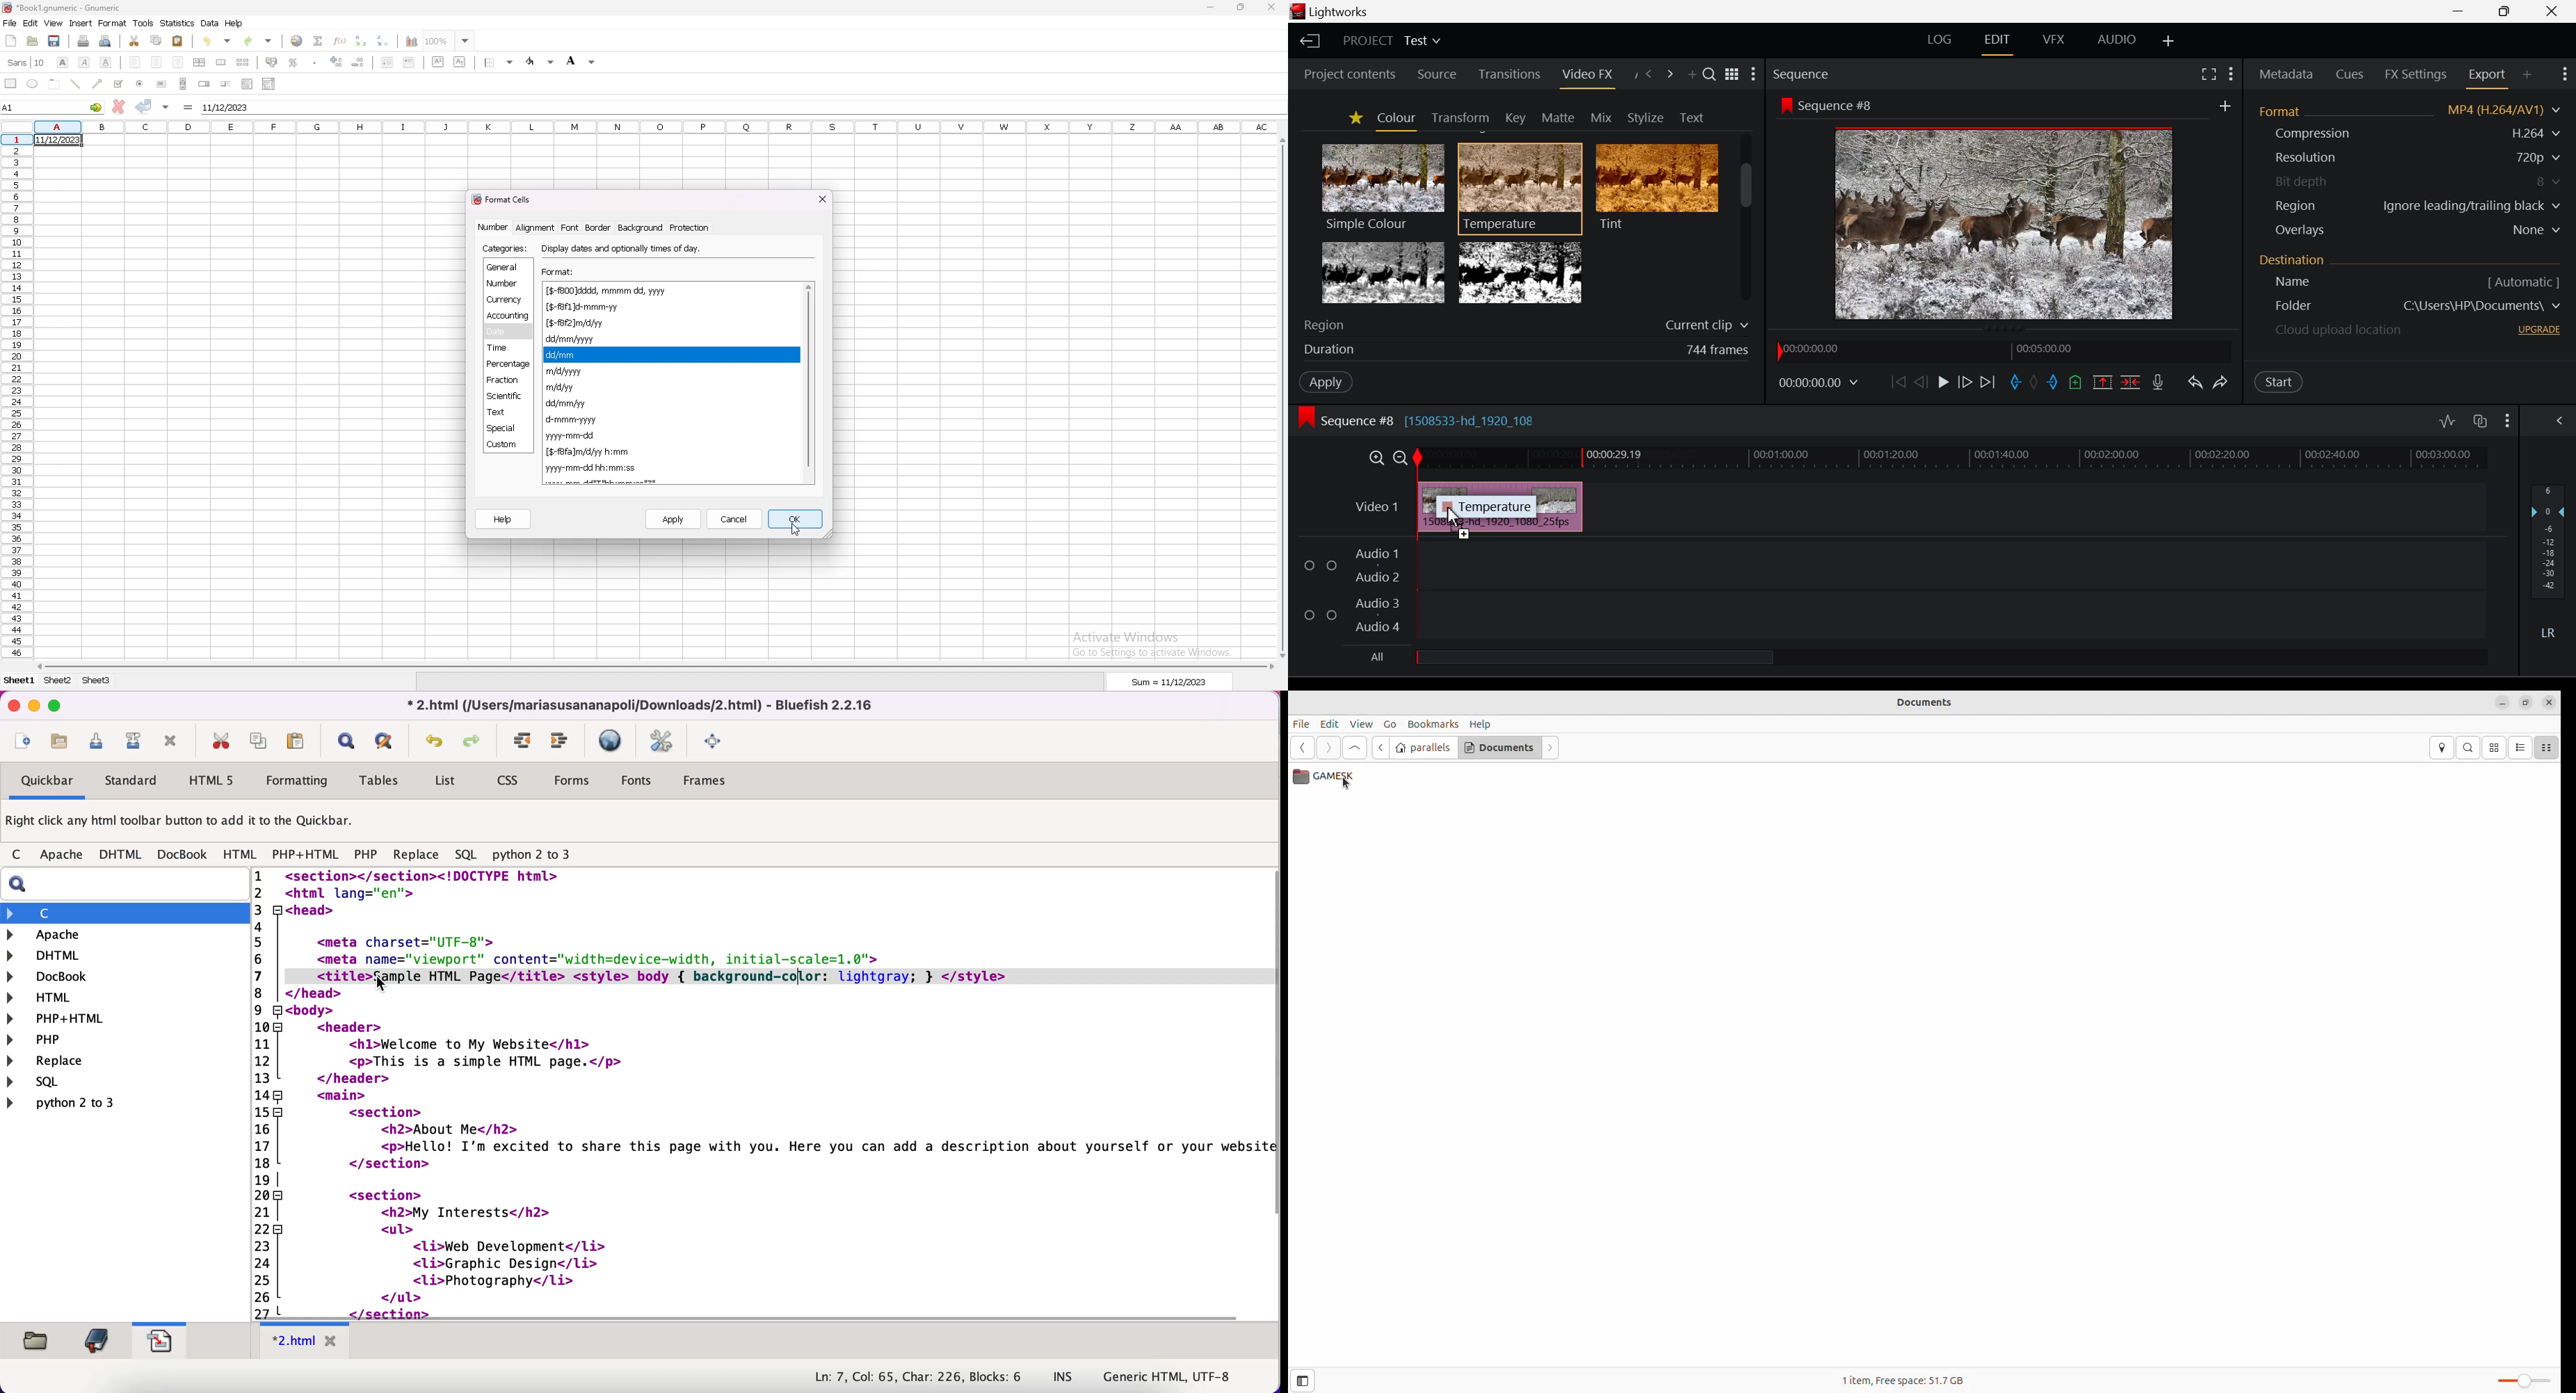 The height and width of the screenshot is (1400, 2576). What do you see at coordinates (715, 740) in the screenshot?
I see `full screen` at bounding box center [715, 740].